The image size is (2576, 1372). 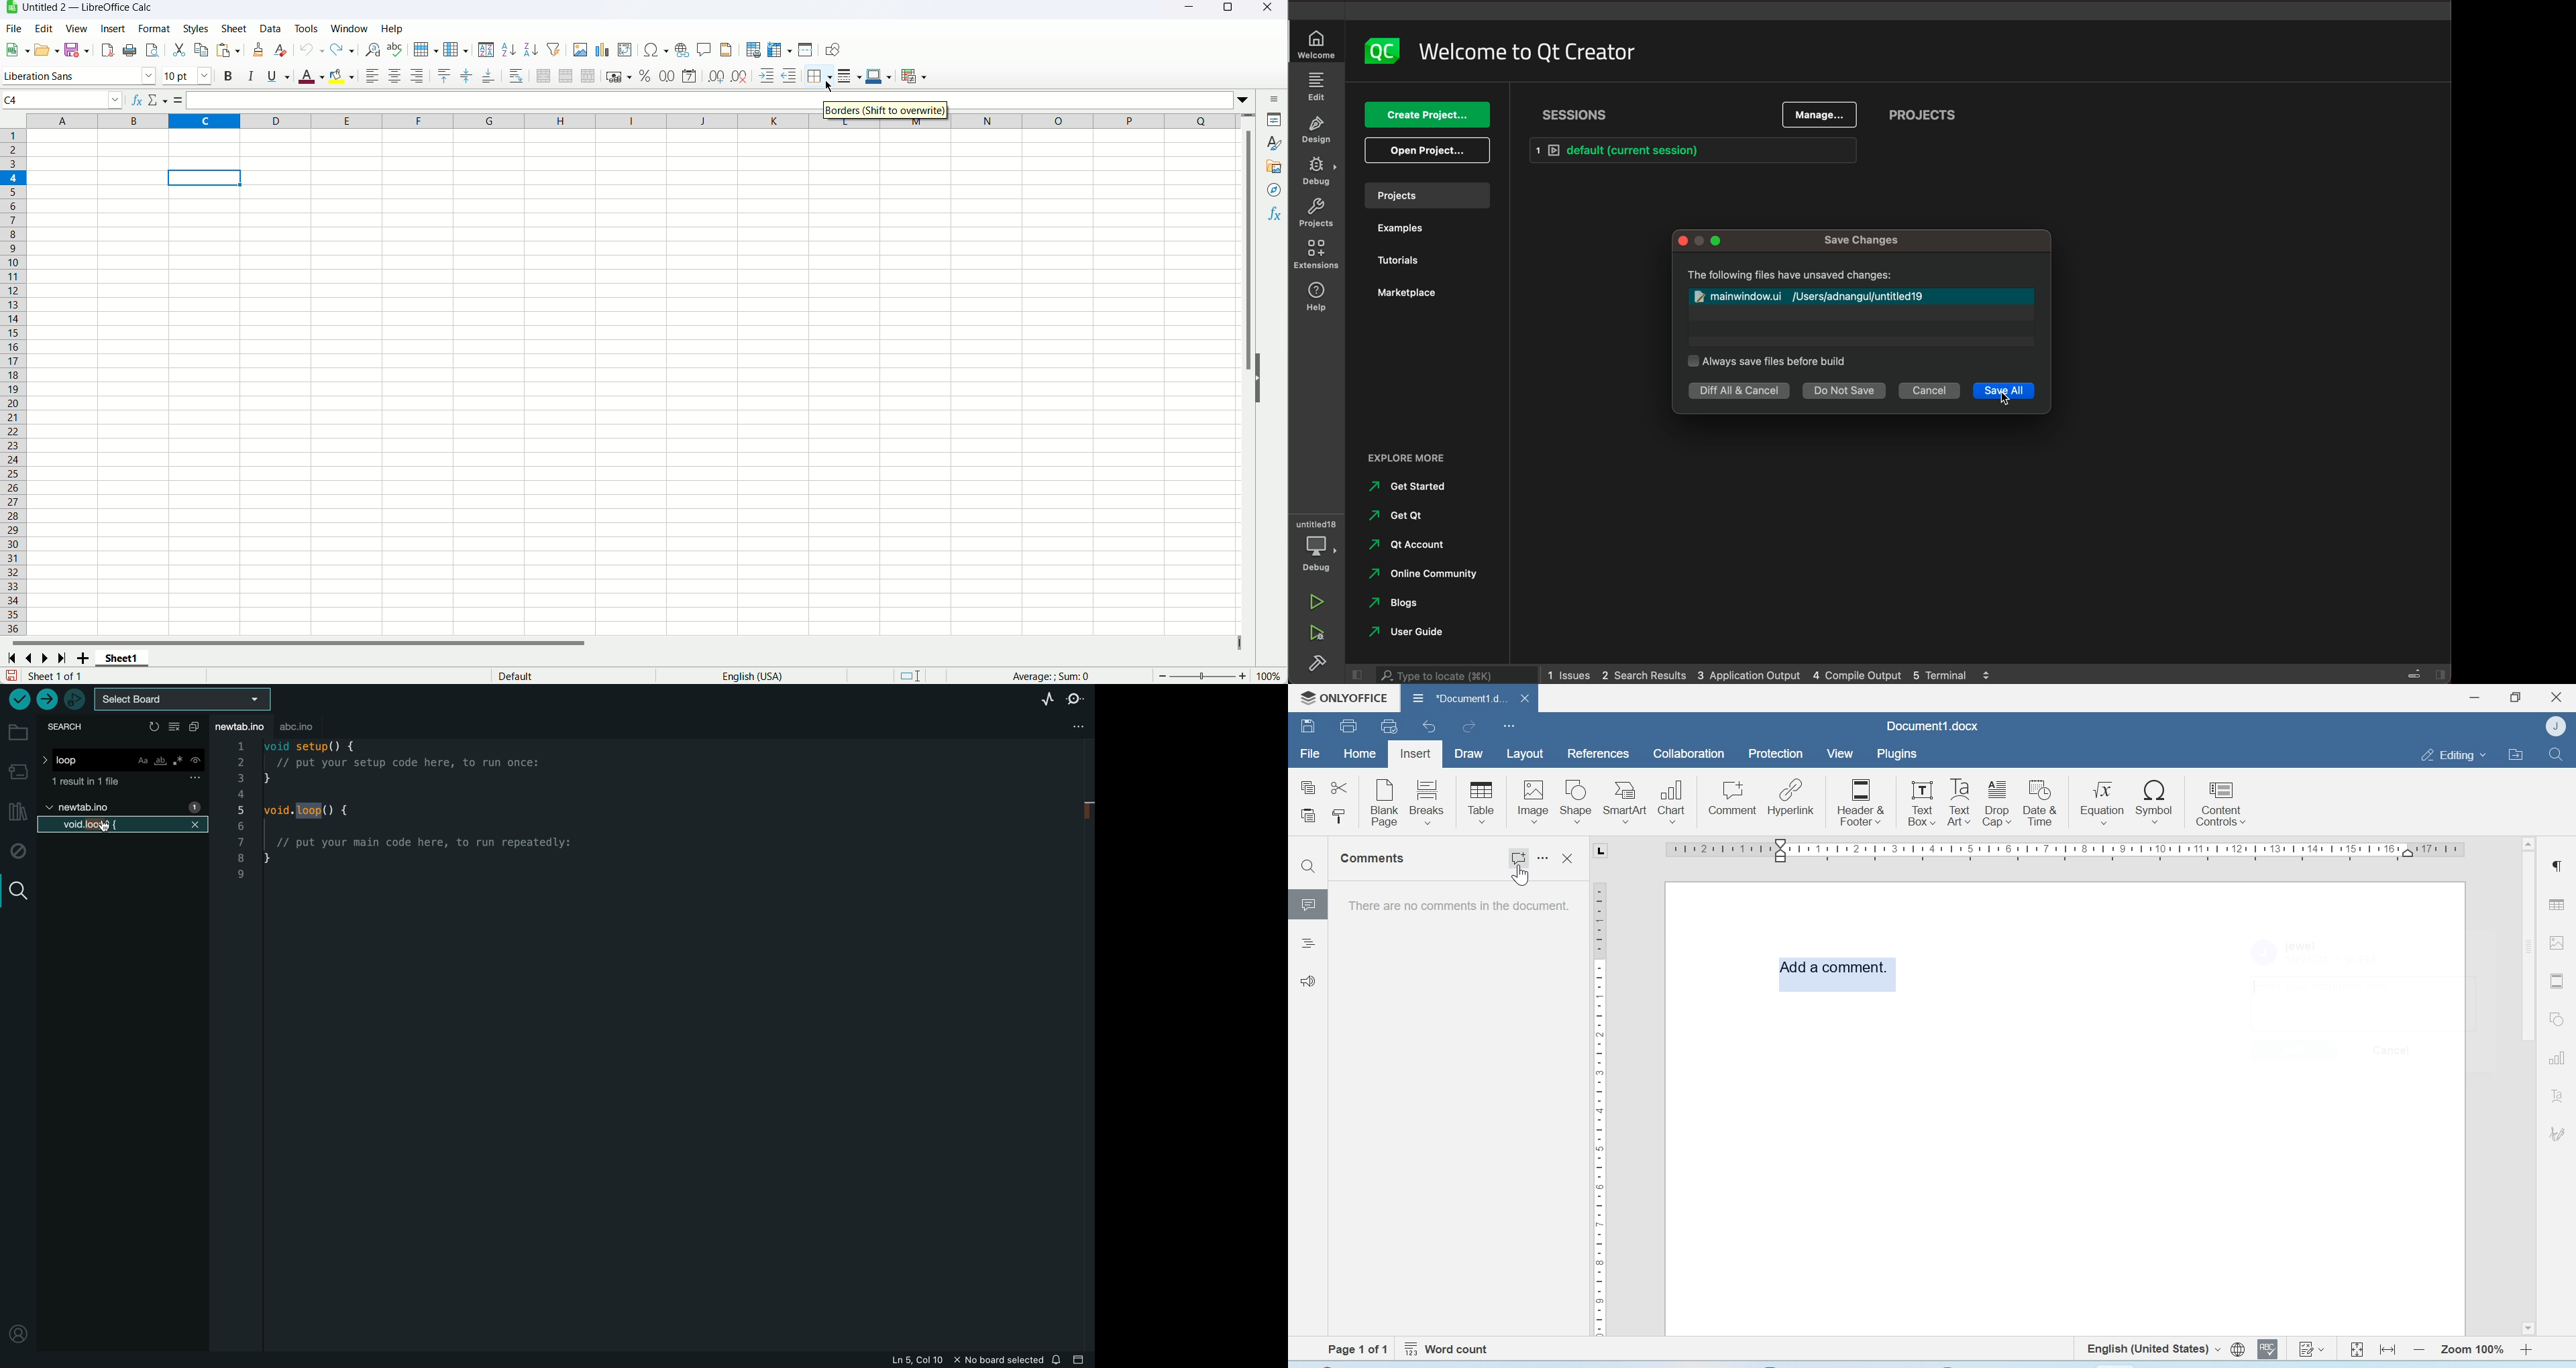 I want to click on examples, so click(x=1420, y=228).